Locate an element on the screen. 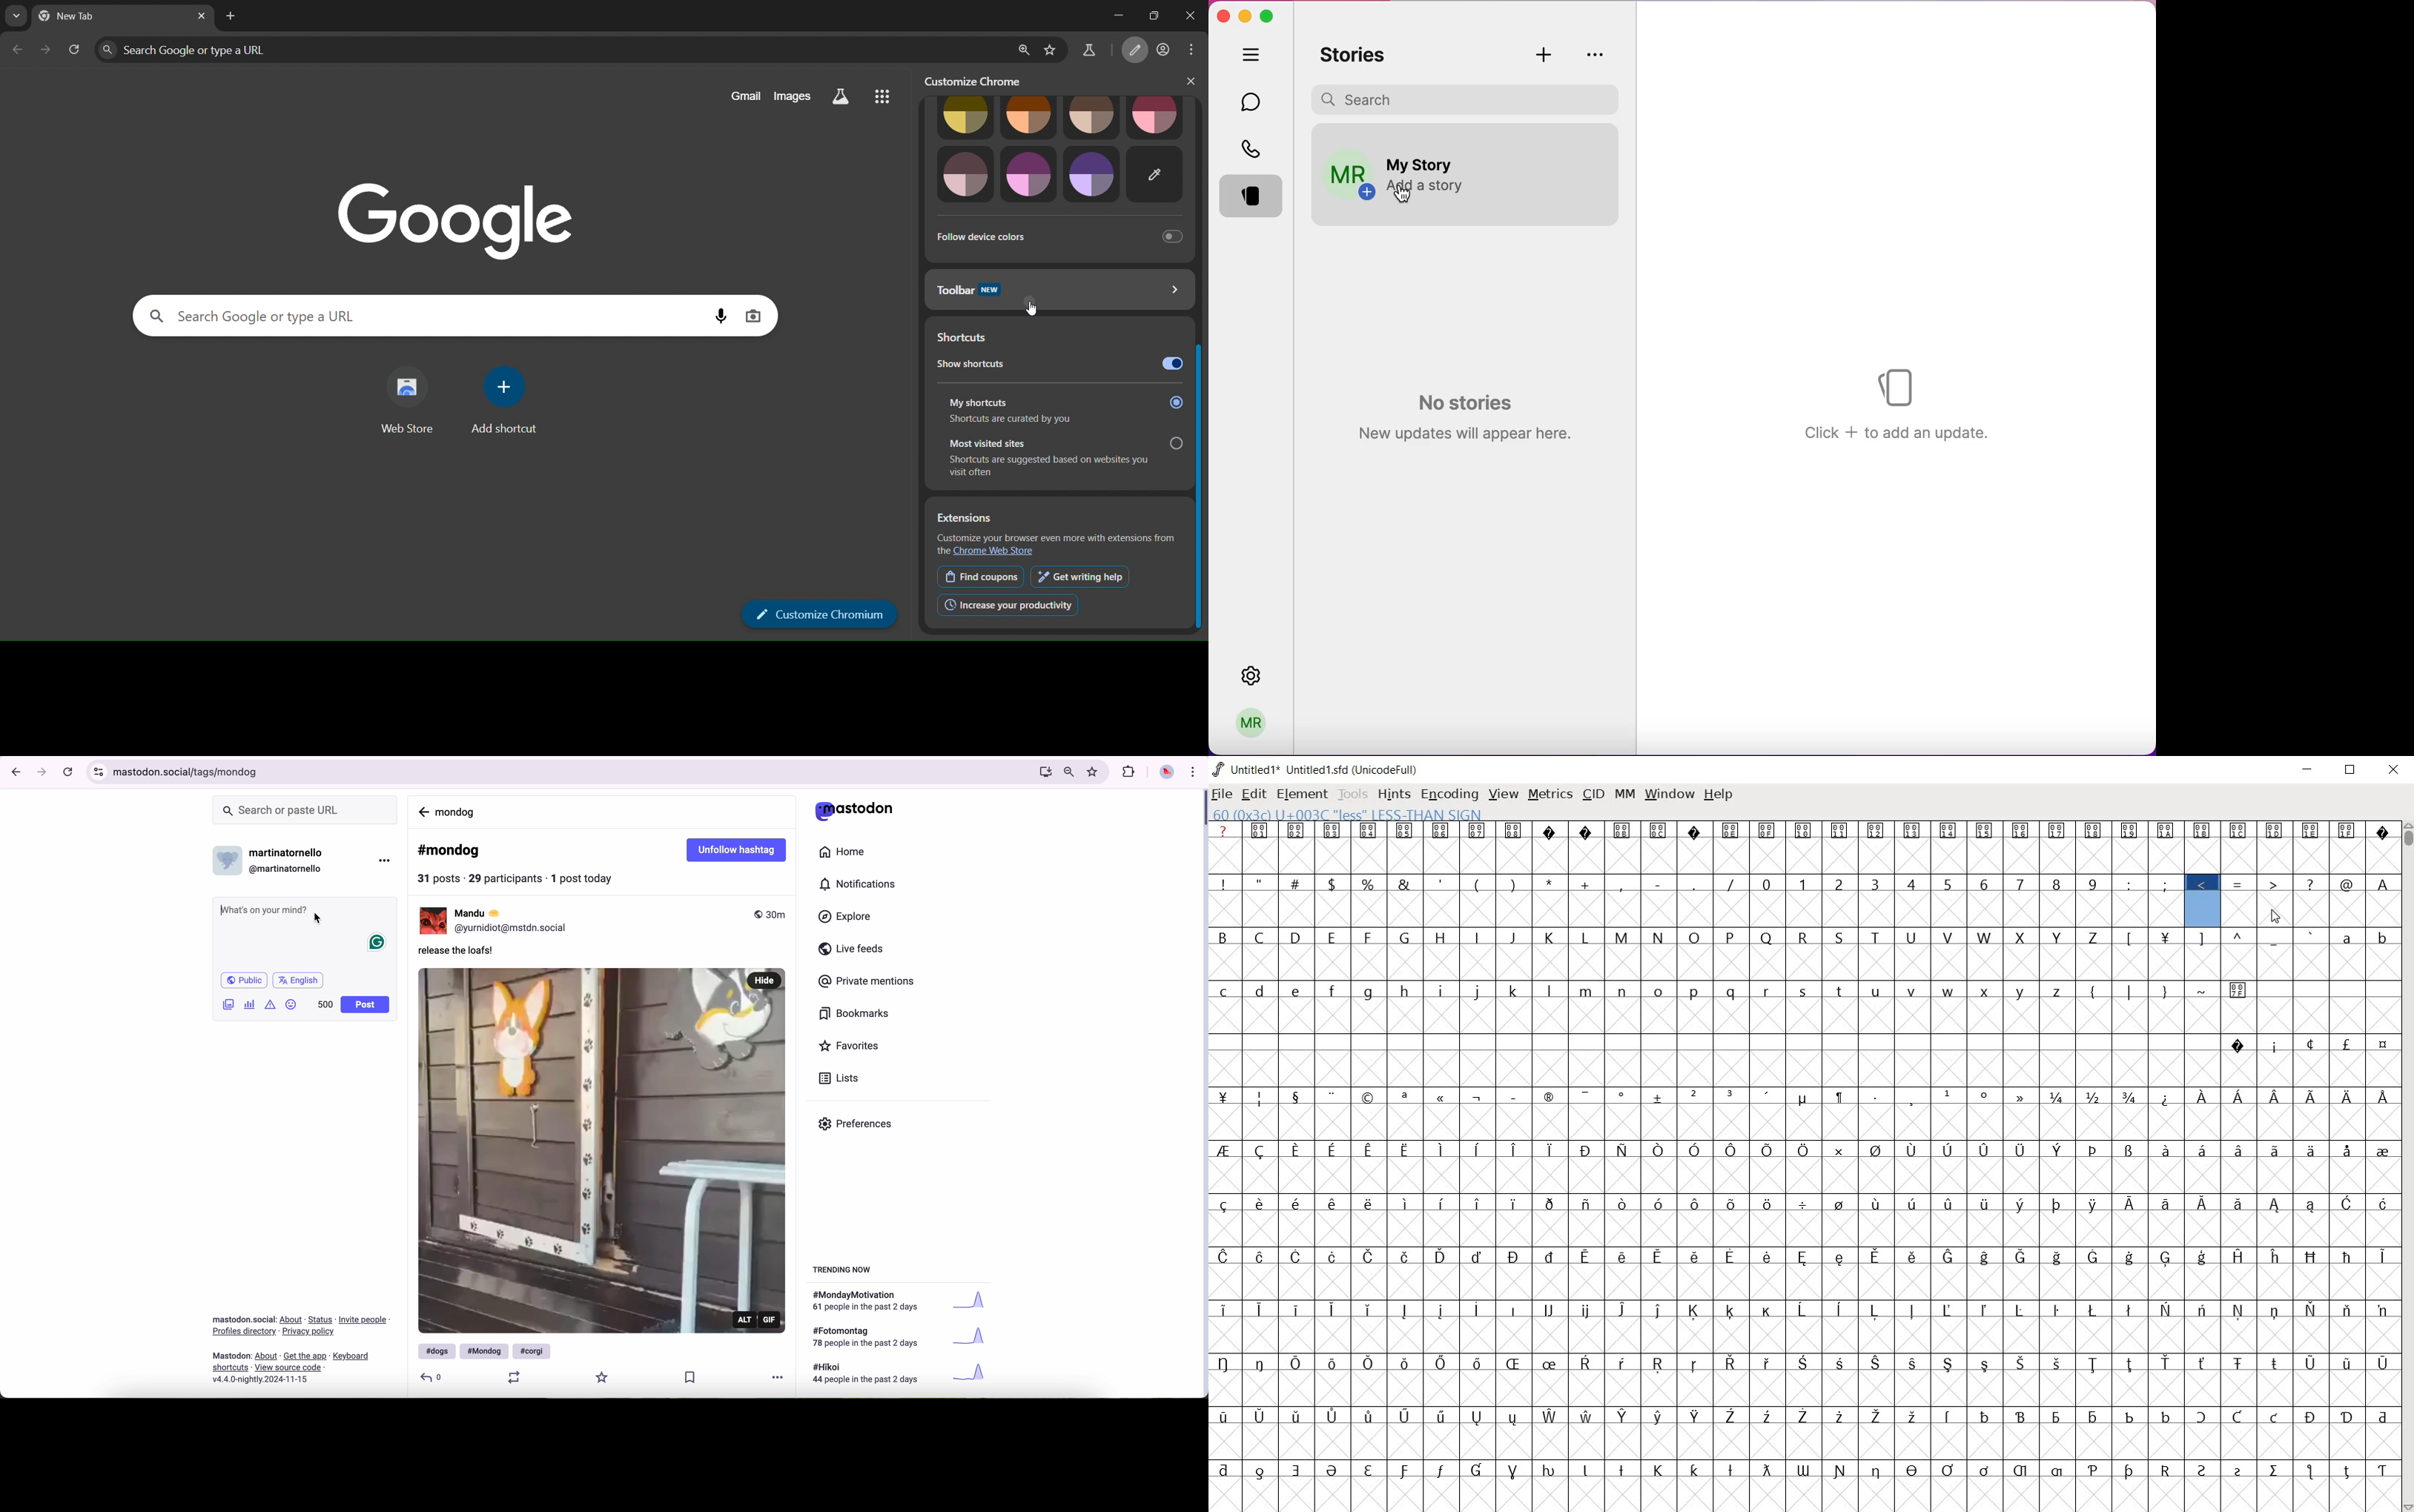 The width and height of the screenshot is (2436, 1512). graph is located at coordinates (973, 1374).